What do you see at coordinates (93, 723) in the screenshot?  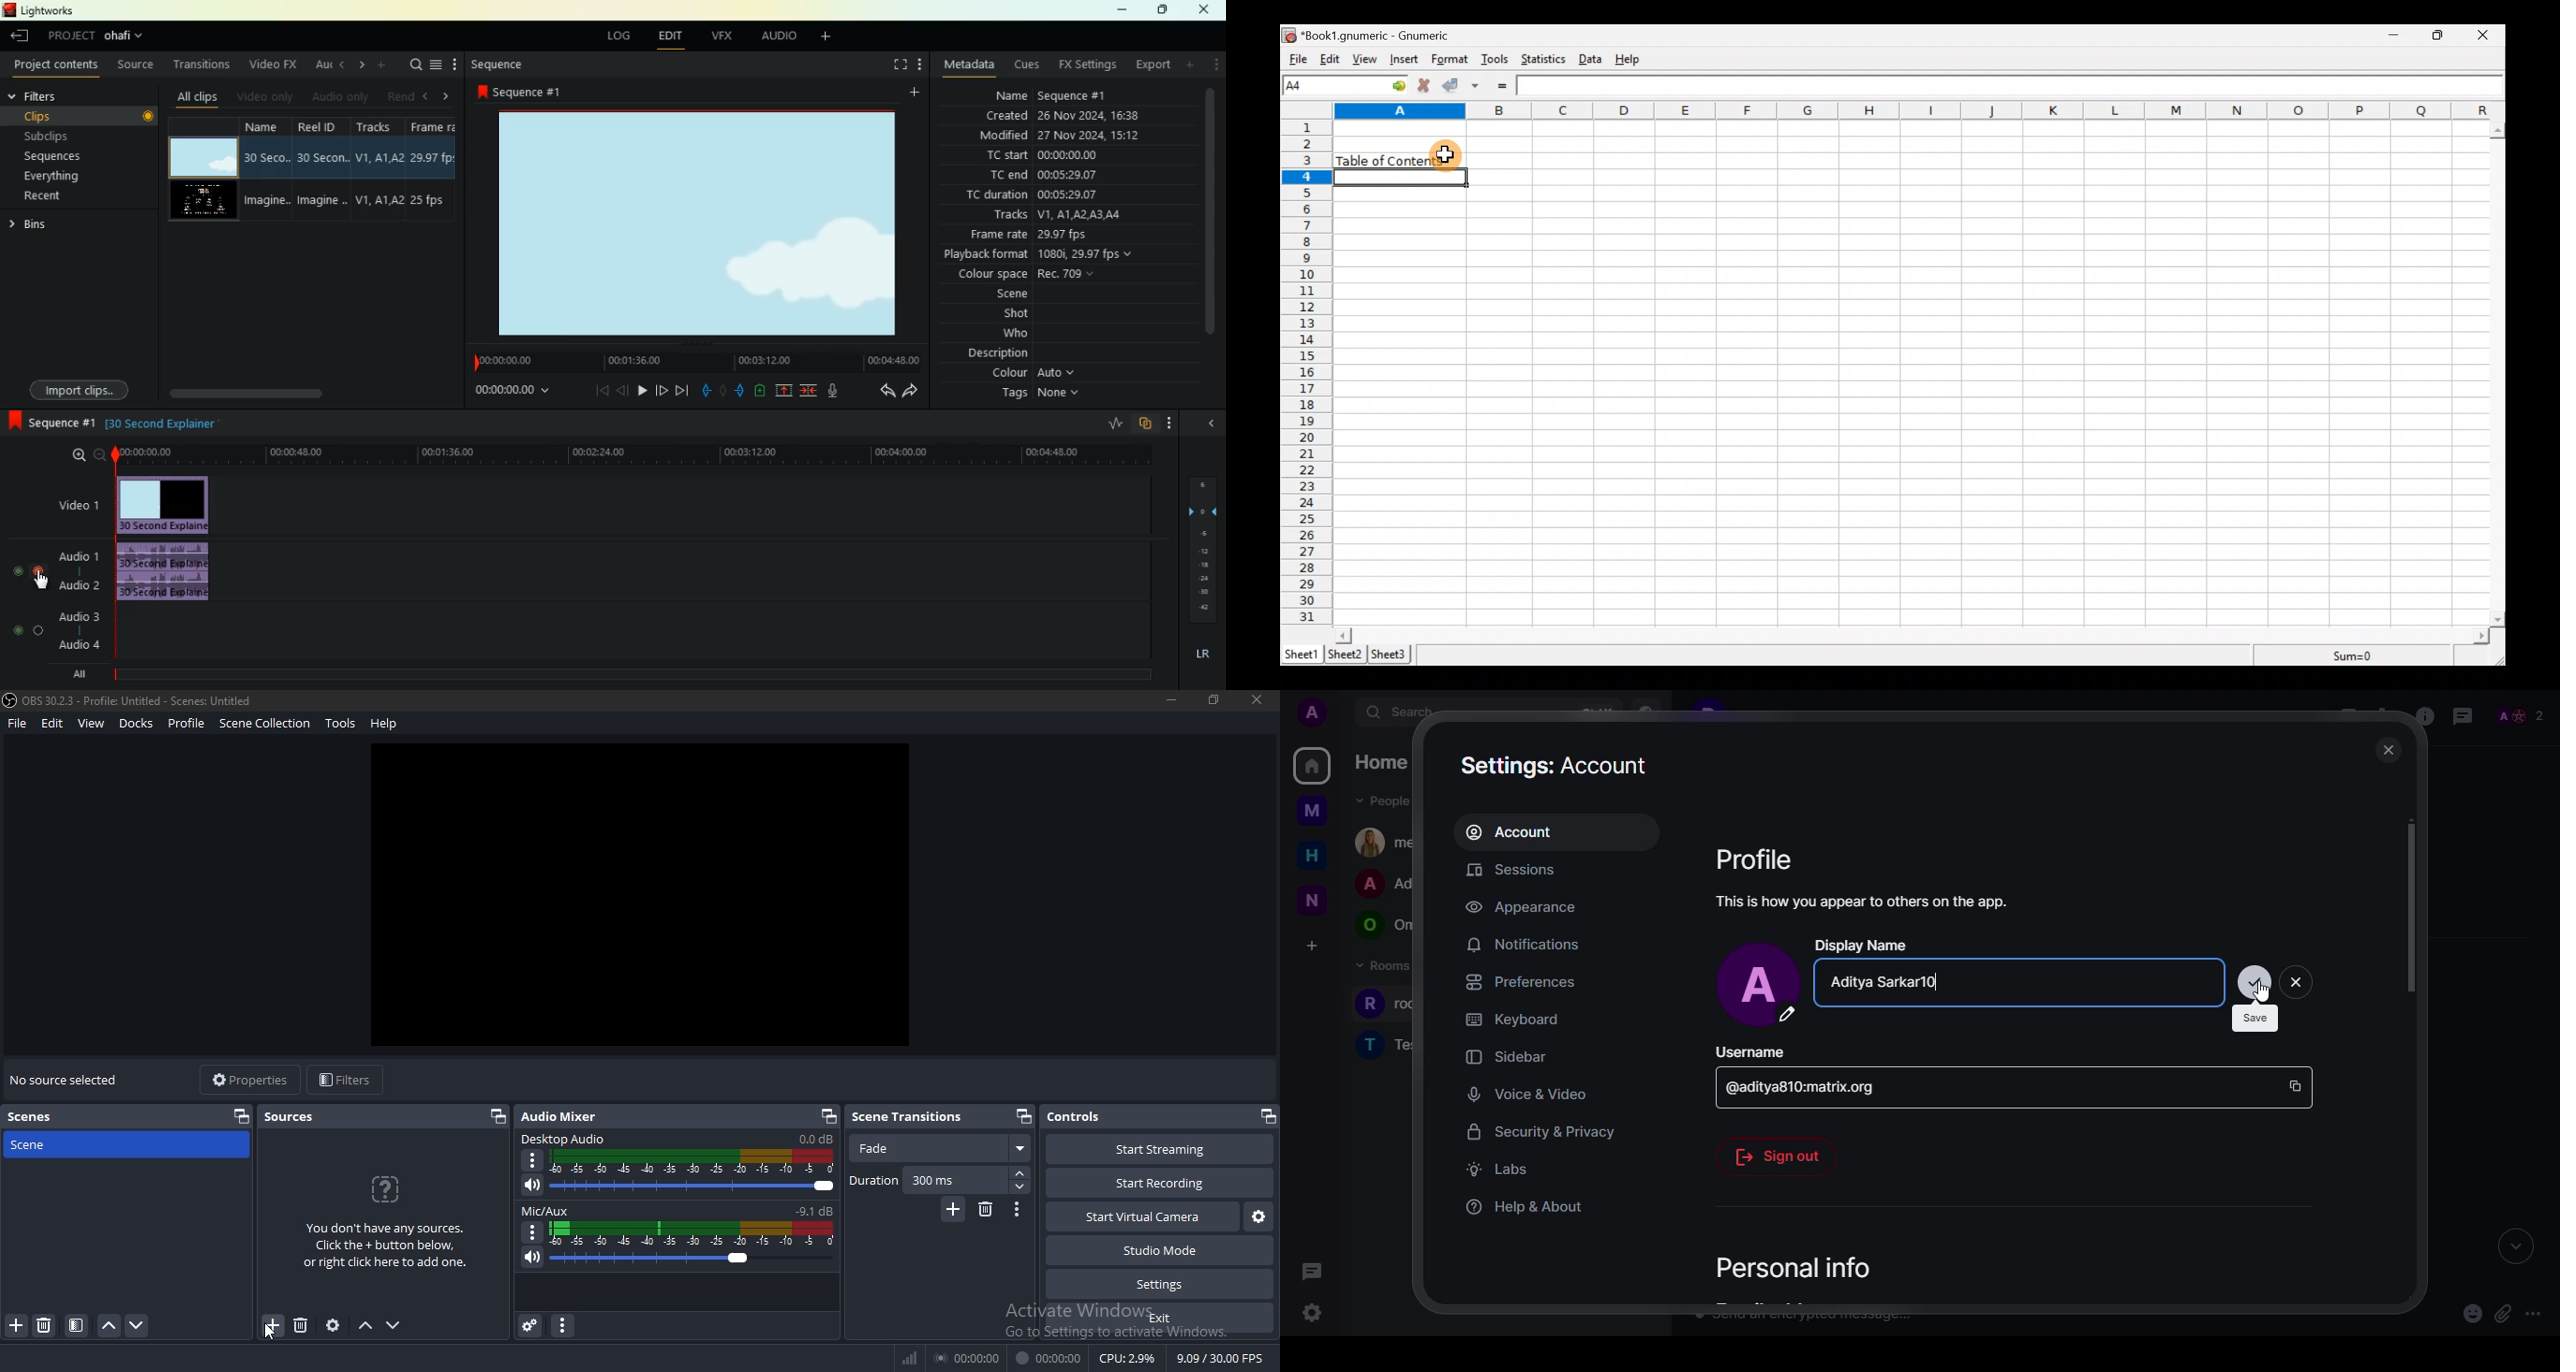 I see `view` at bounding box center [93, 723].